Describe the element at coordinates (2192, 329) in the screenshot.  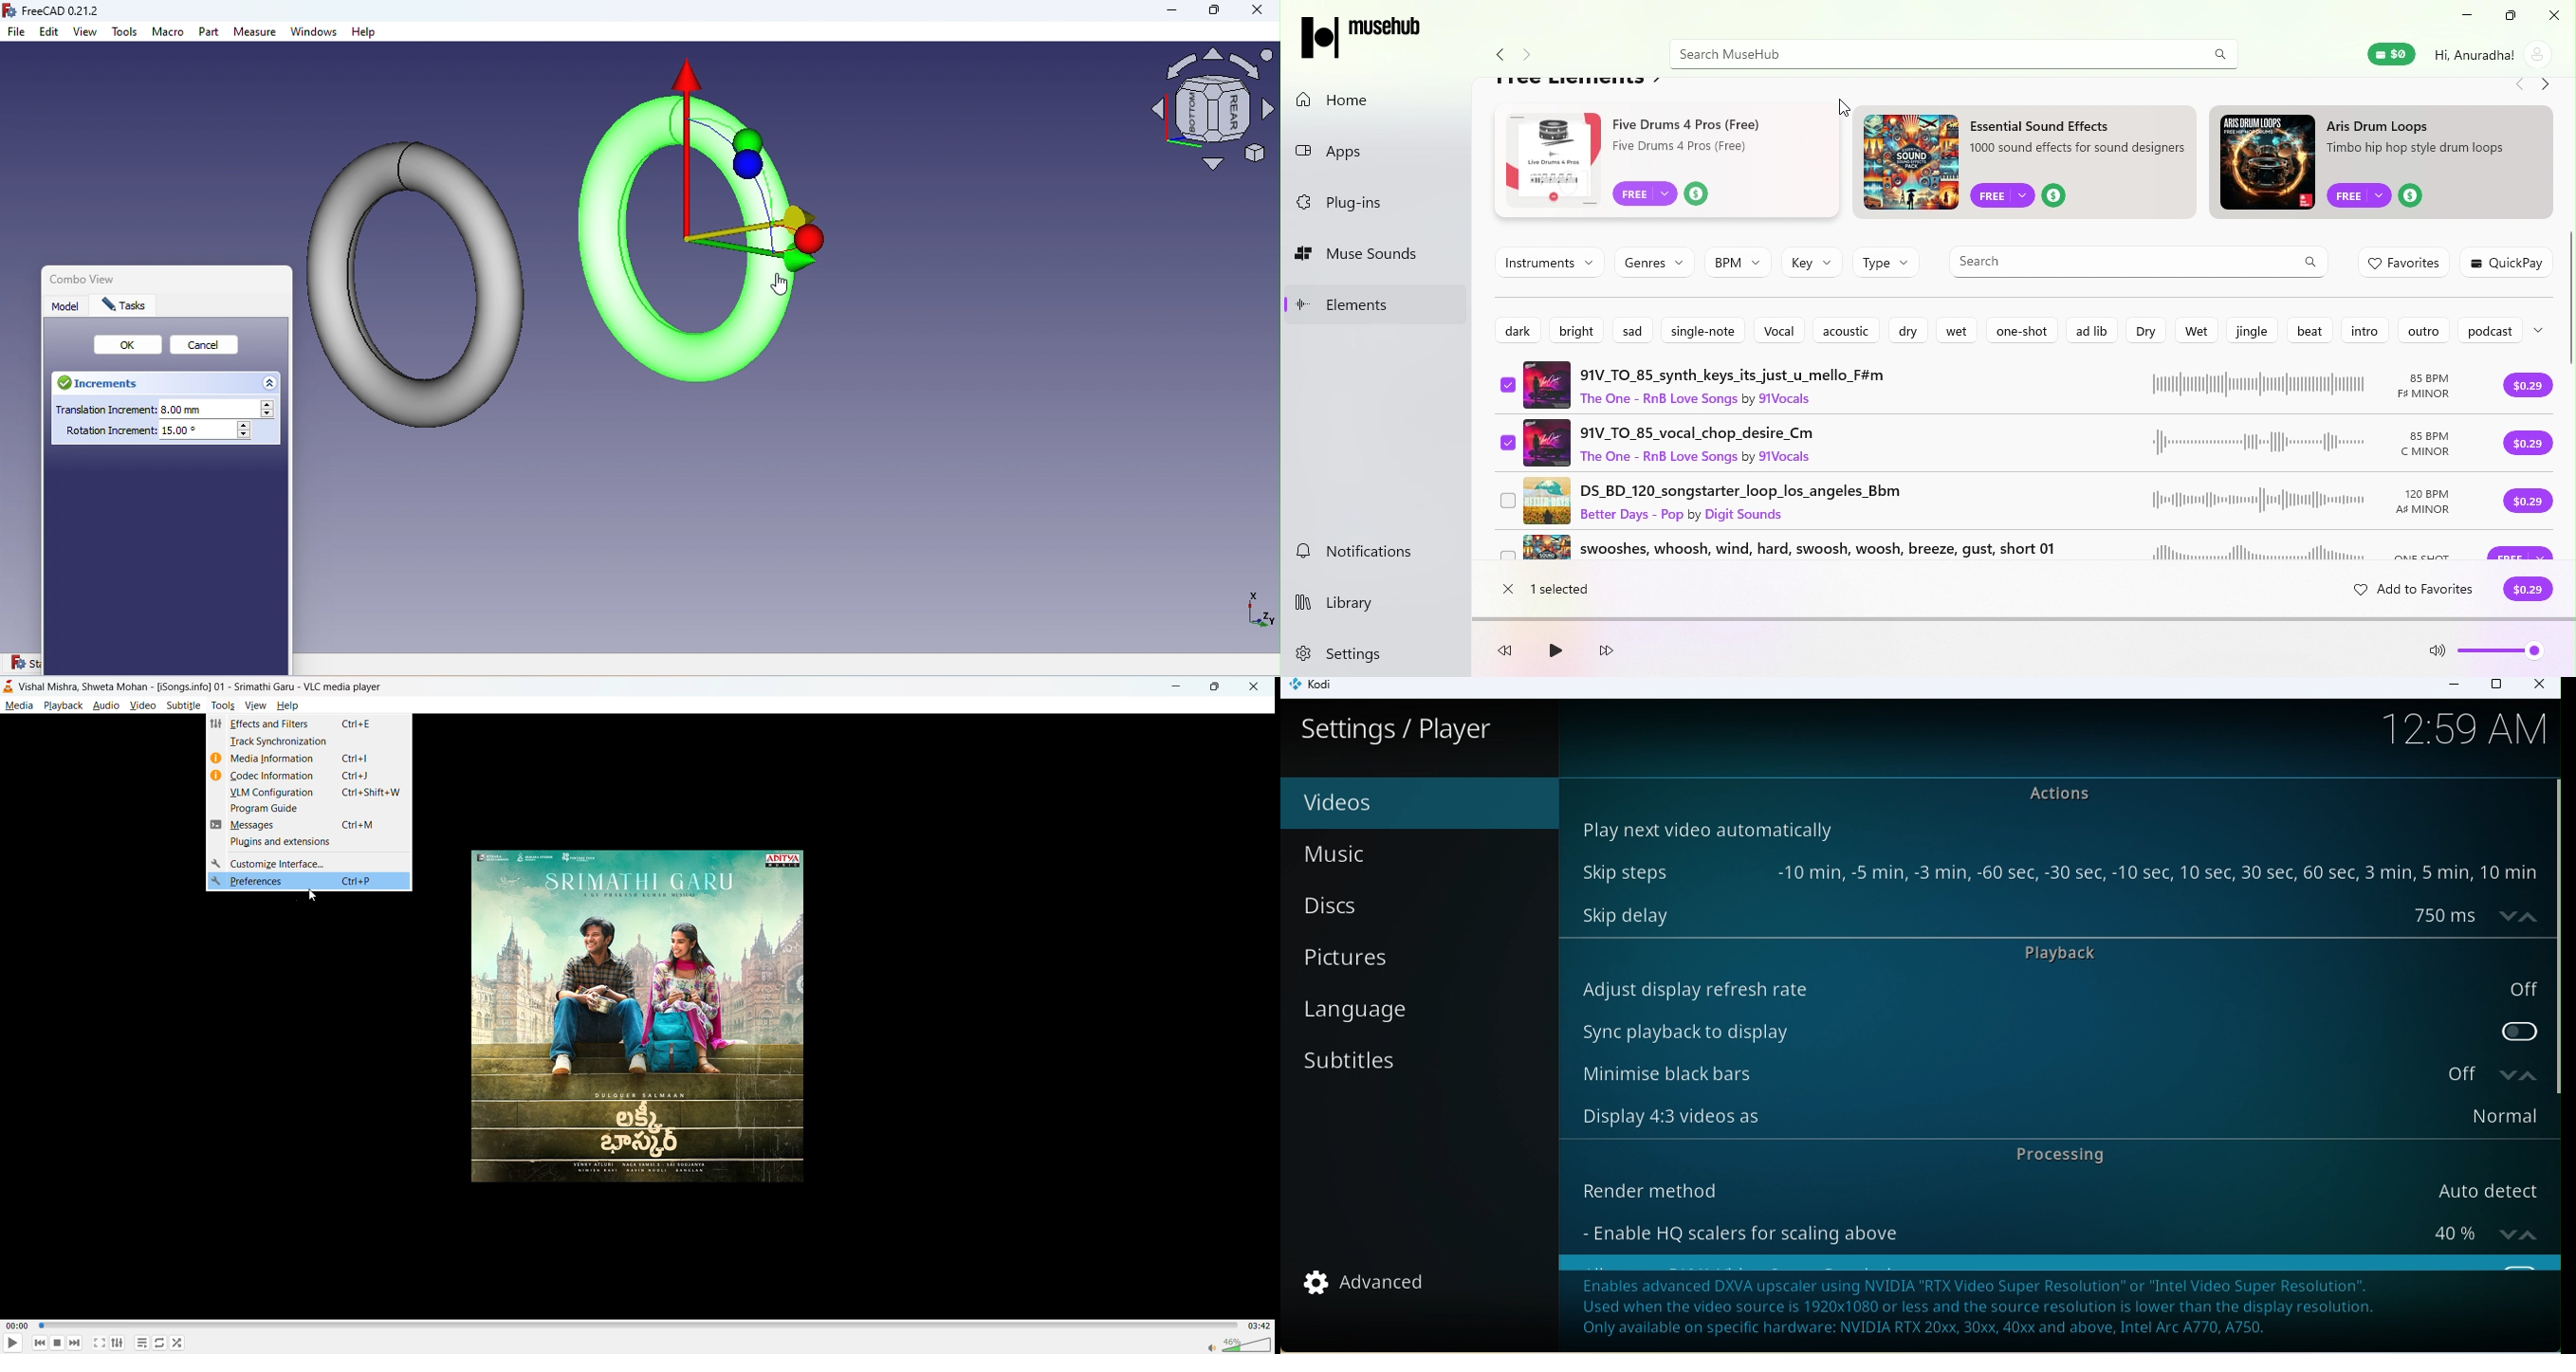
I see `Wet` at that location.